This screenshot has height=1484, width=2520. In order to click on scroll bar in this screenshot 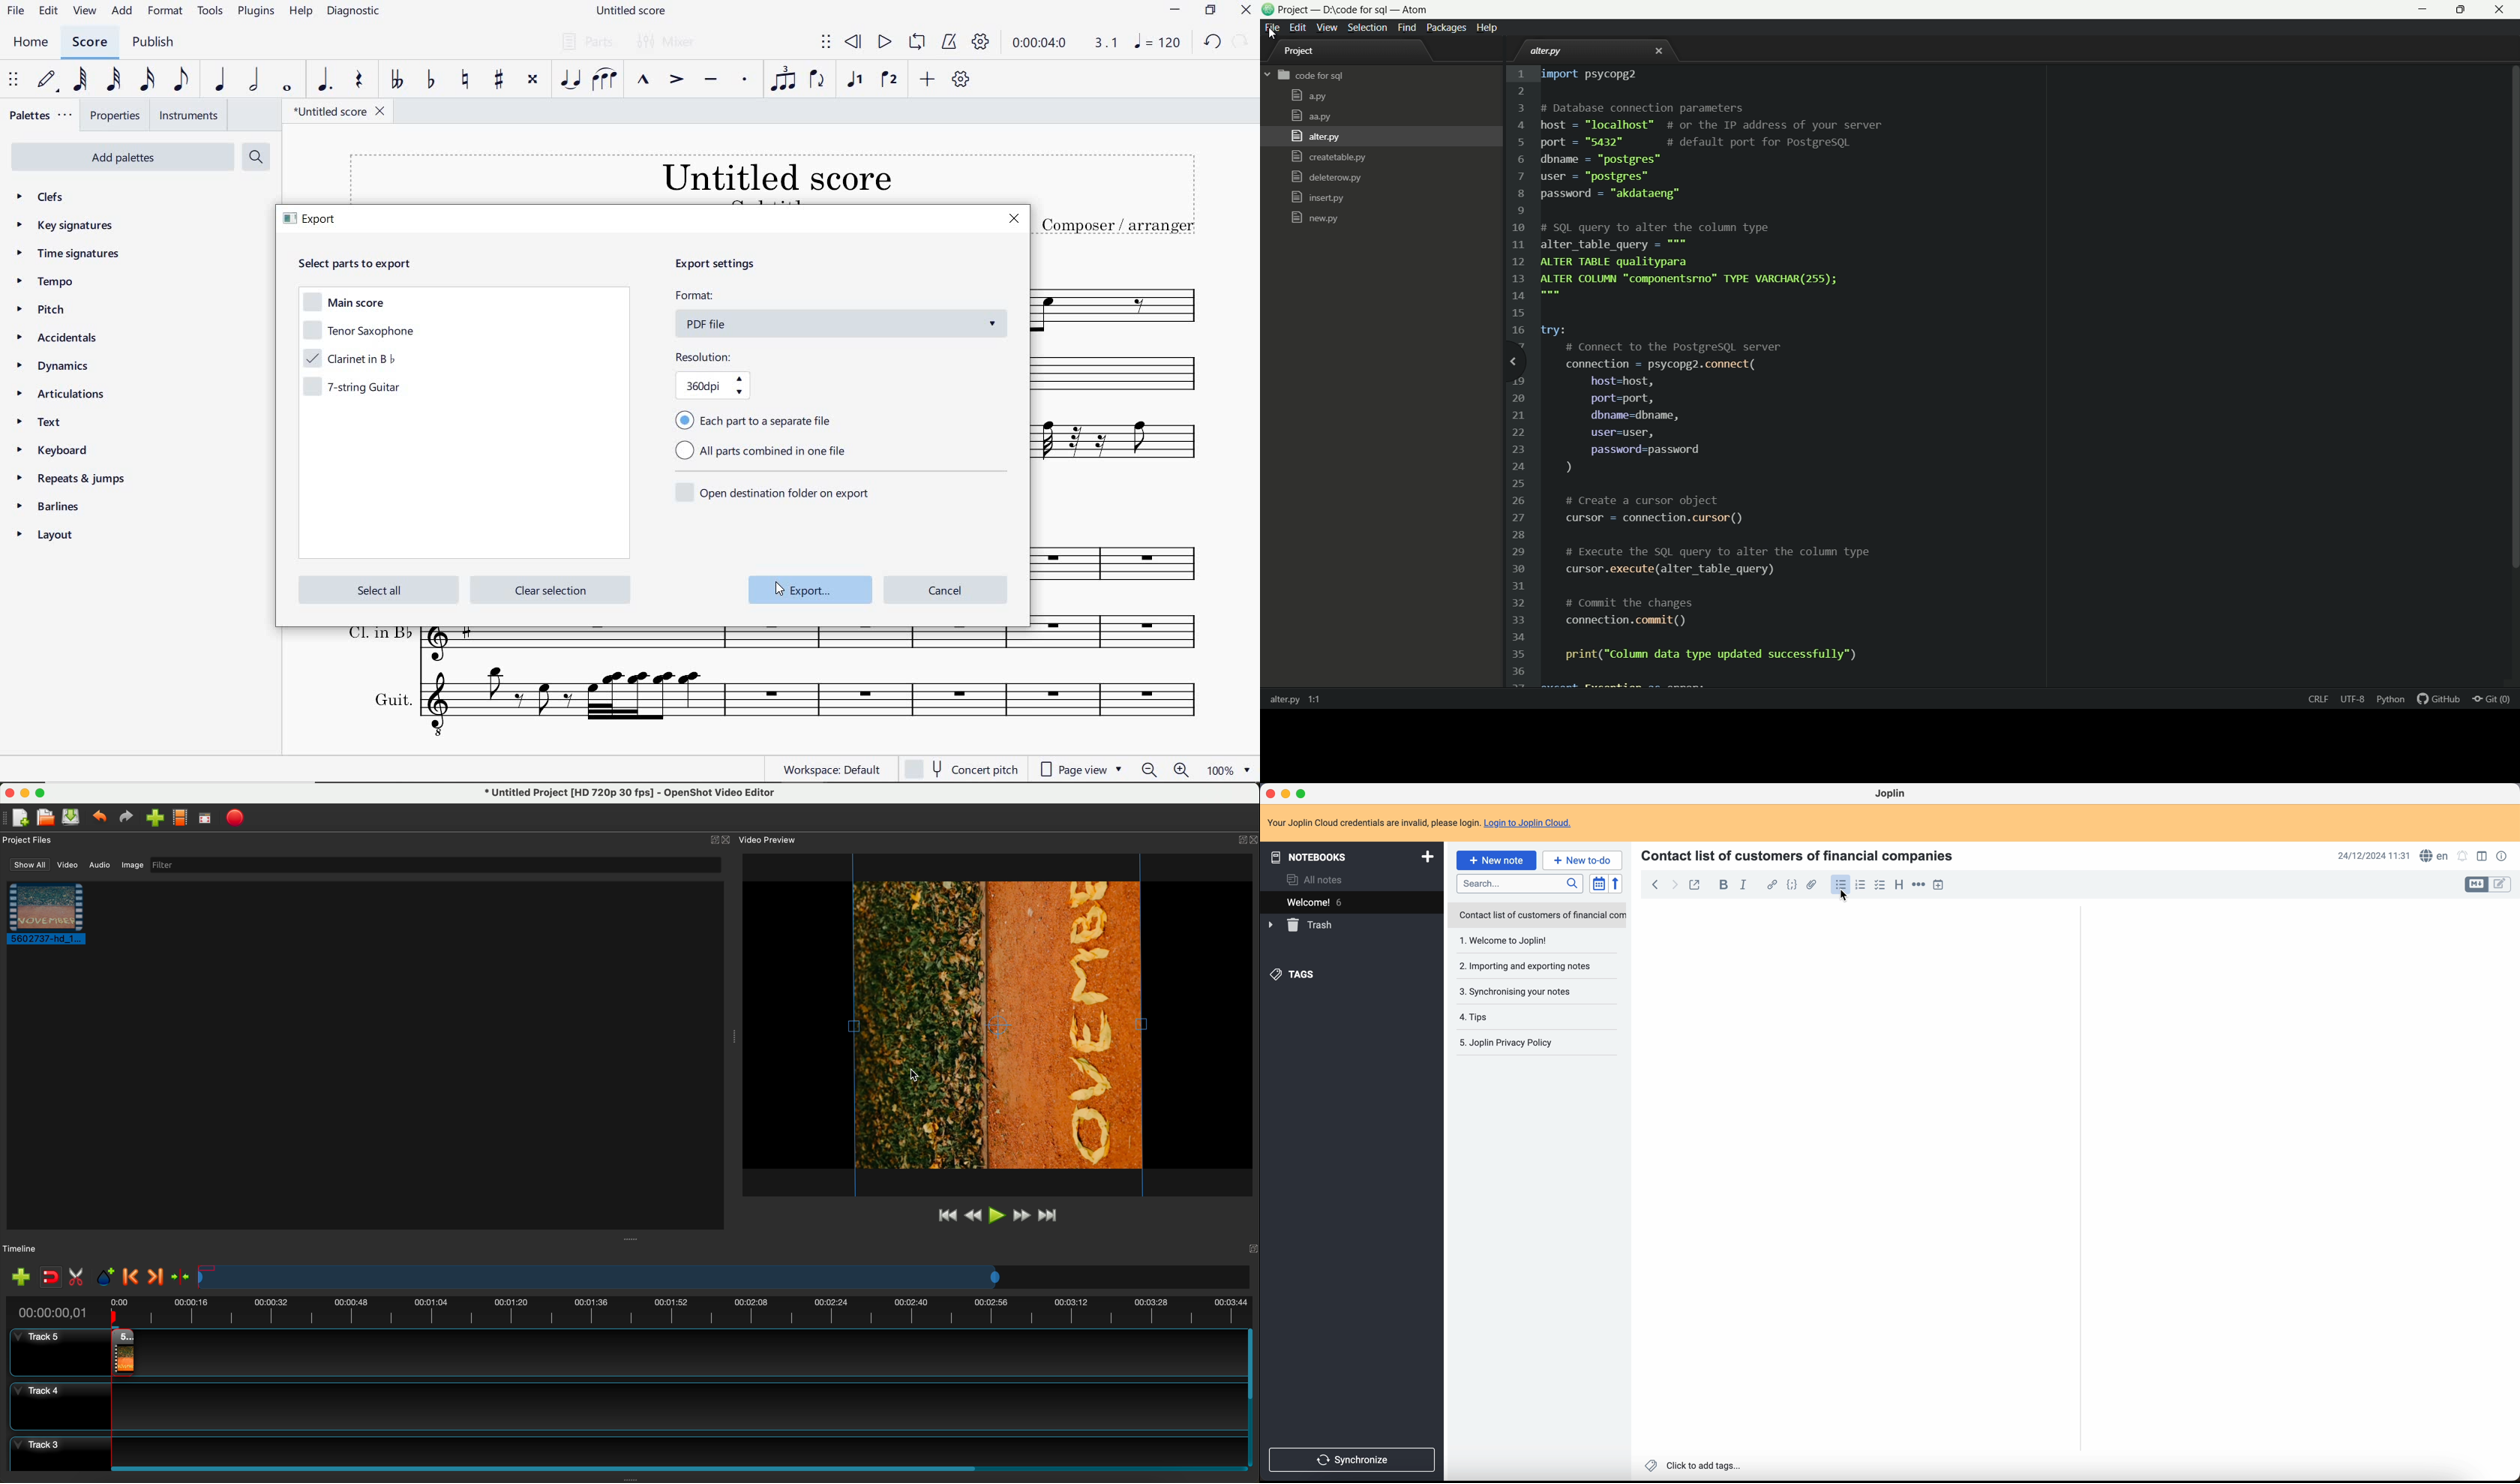, I will do `click(2512, 1003)`.